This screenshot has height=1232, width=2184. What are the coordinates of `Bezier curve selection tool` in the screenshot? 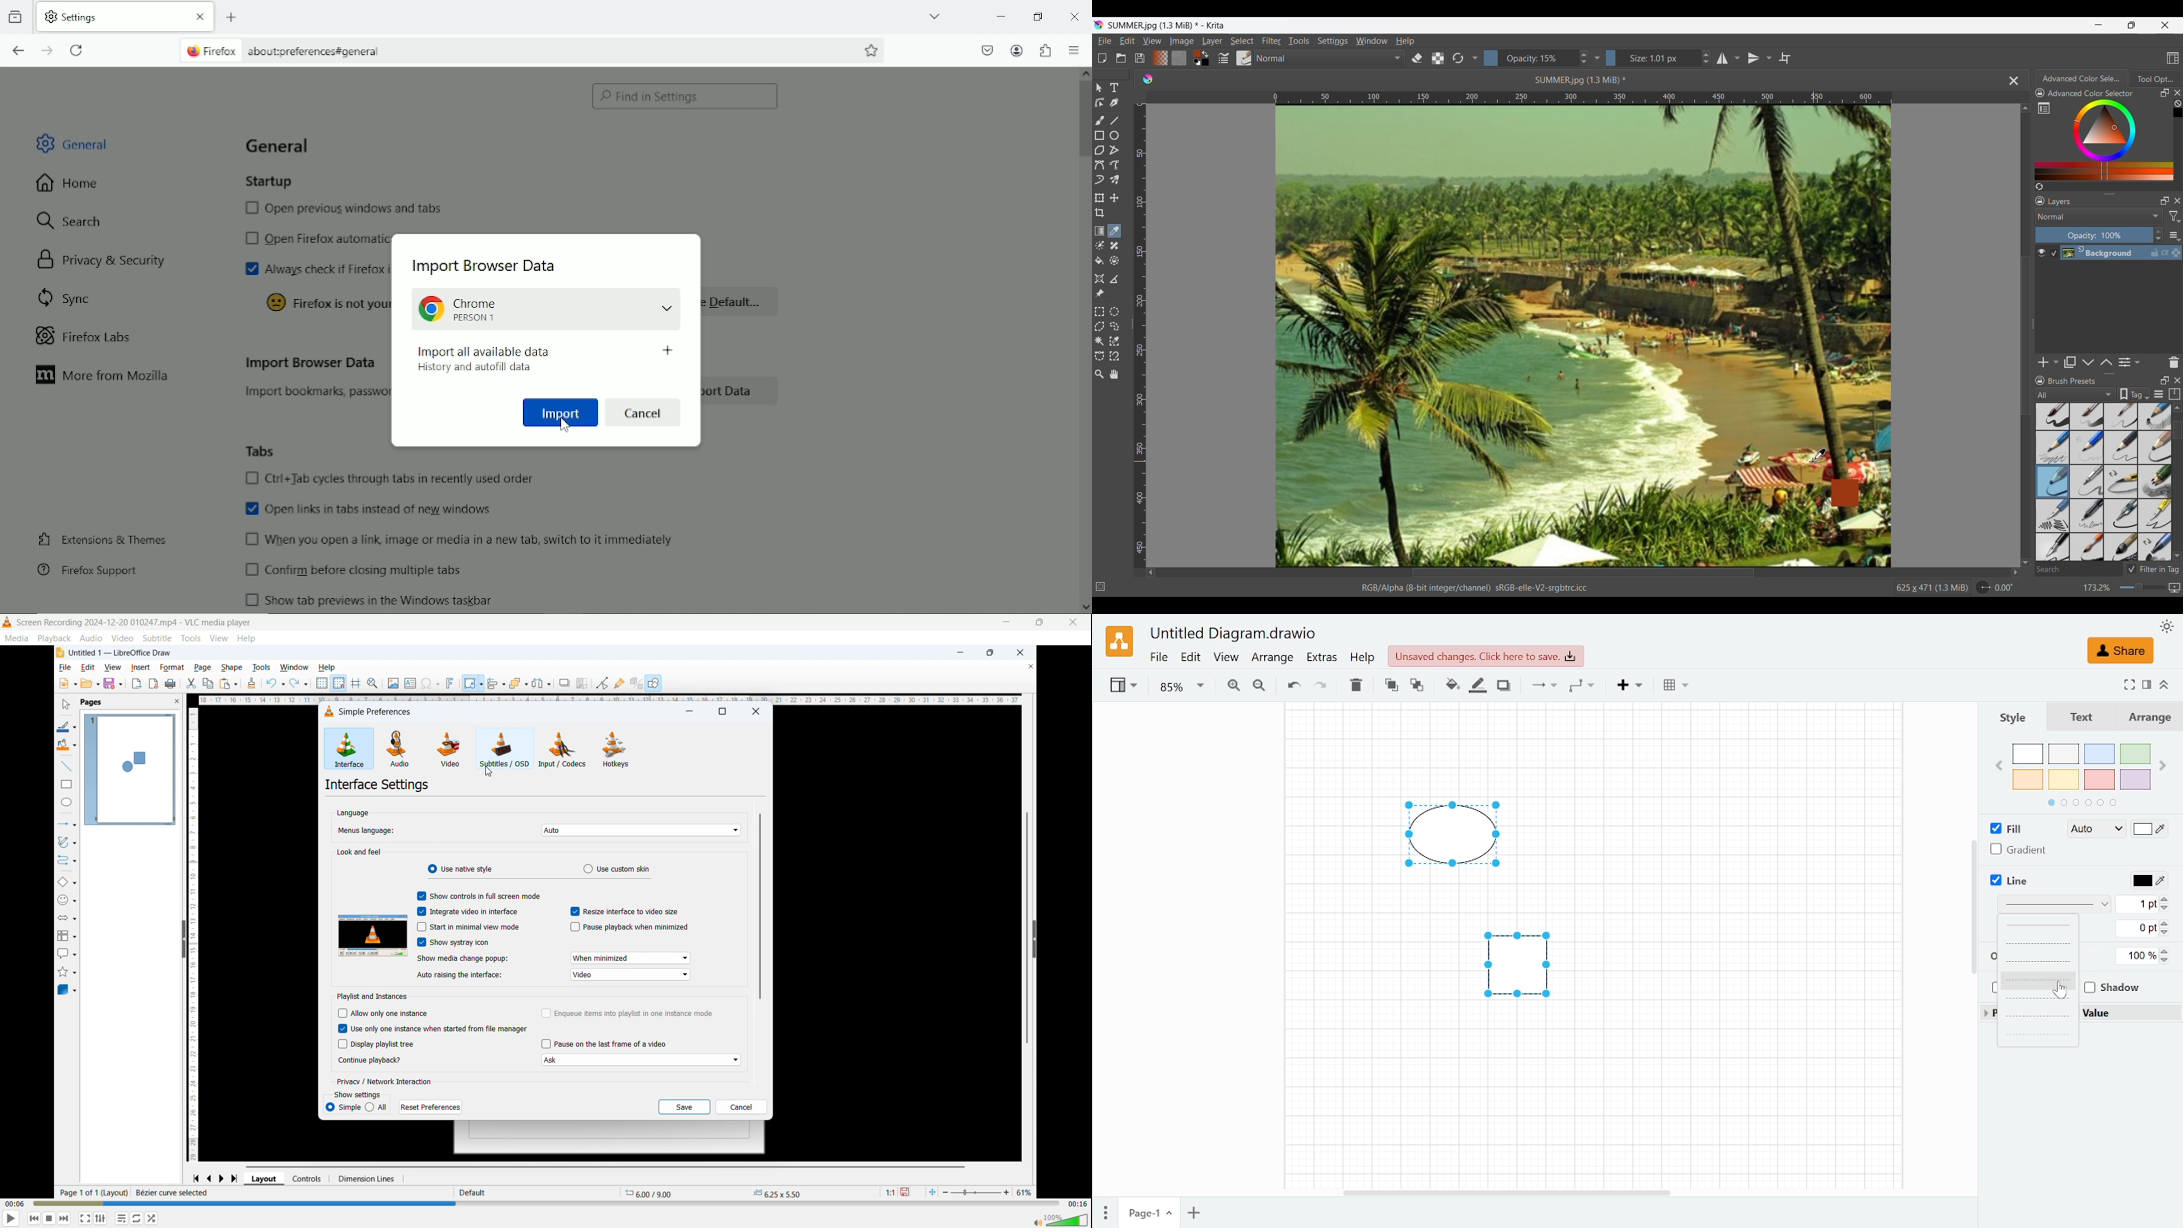 It's located at (1099, 356).